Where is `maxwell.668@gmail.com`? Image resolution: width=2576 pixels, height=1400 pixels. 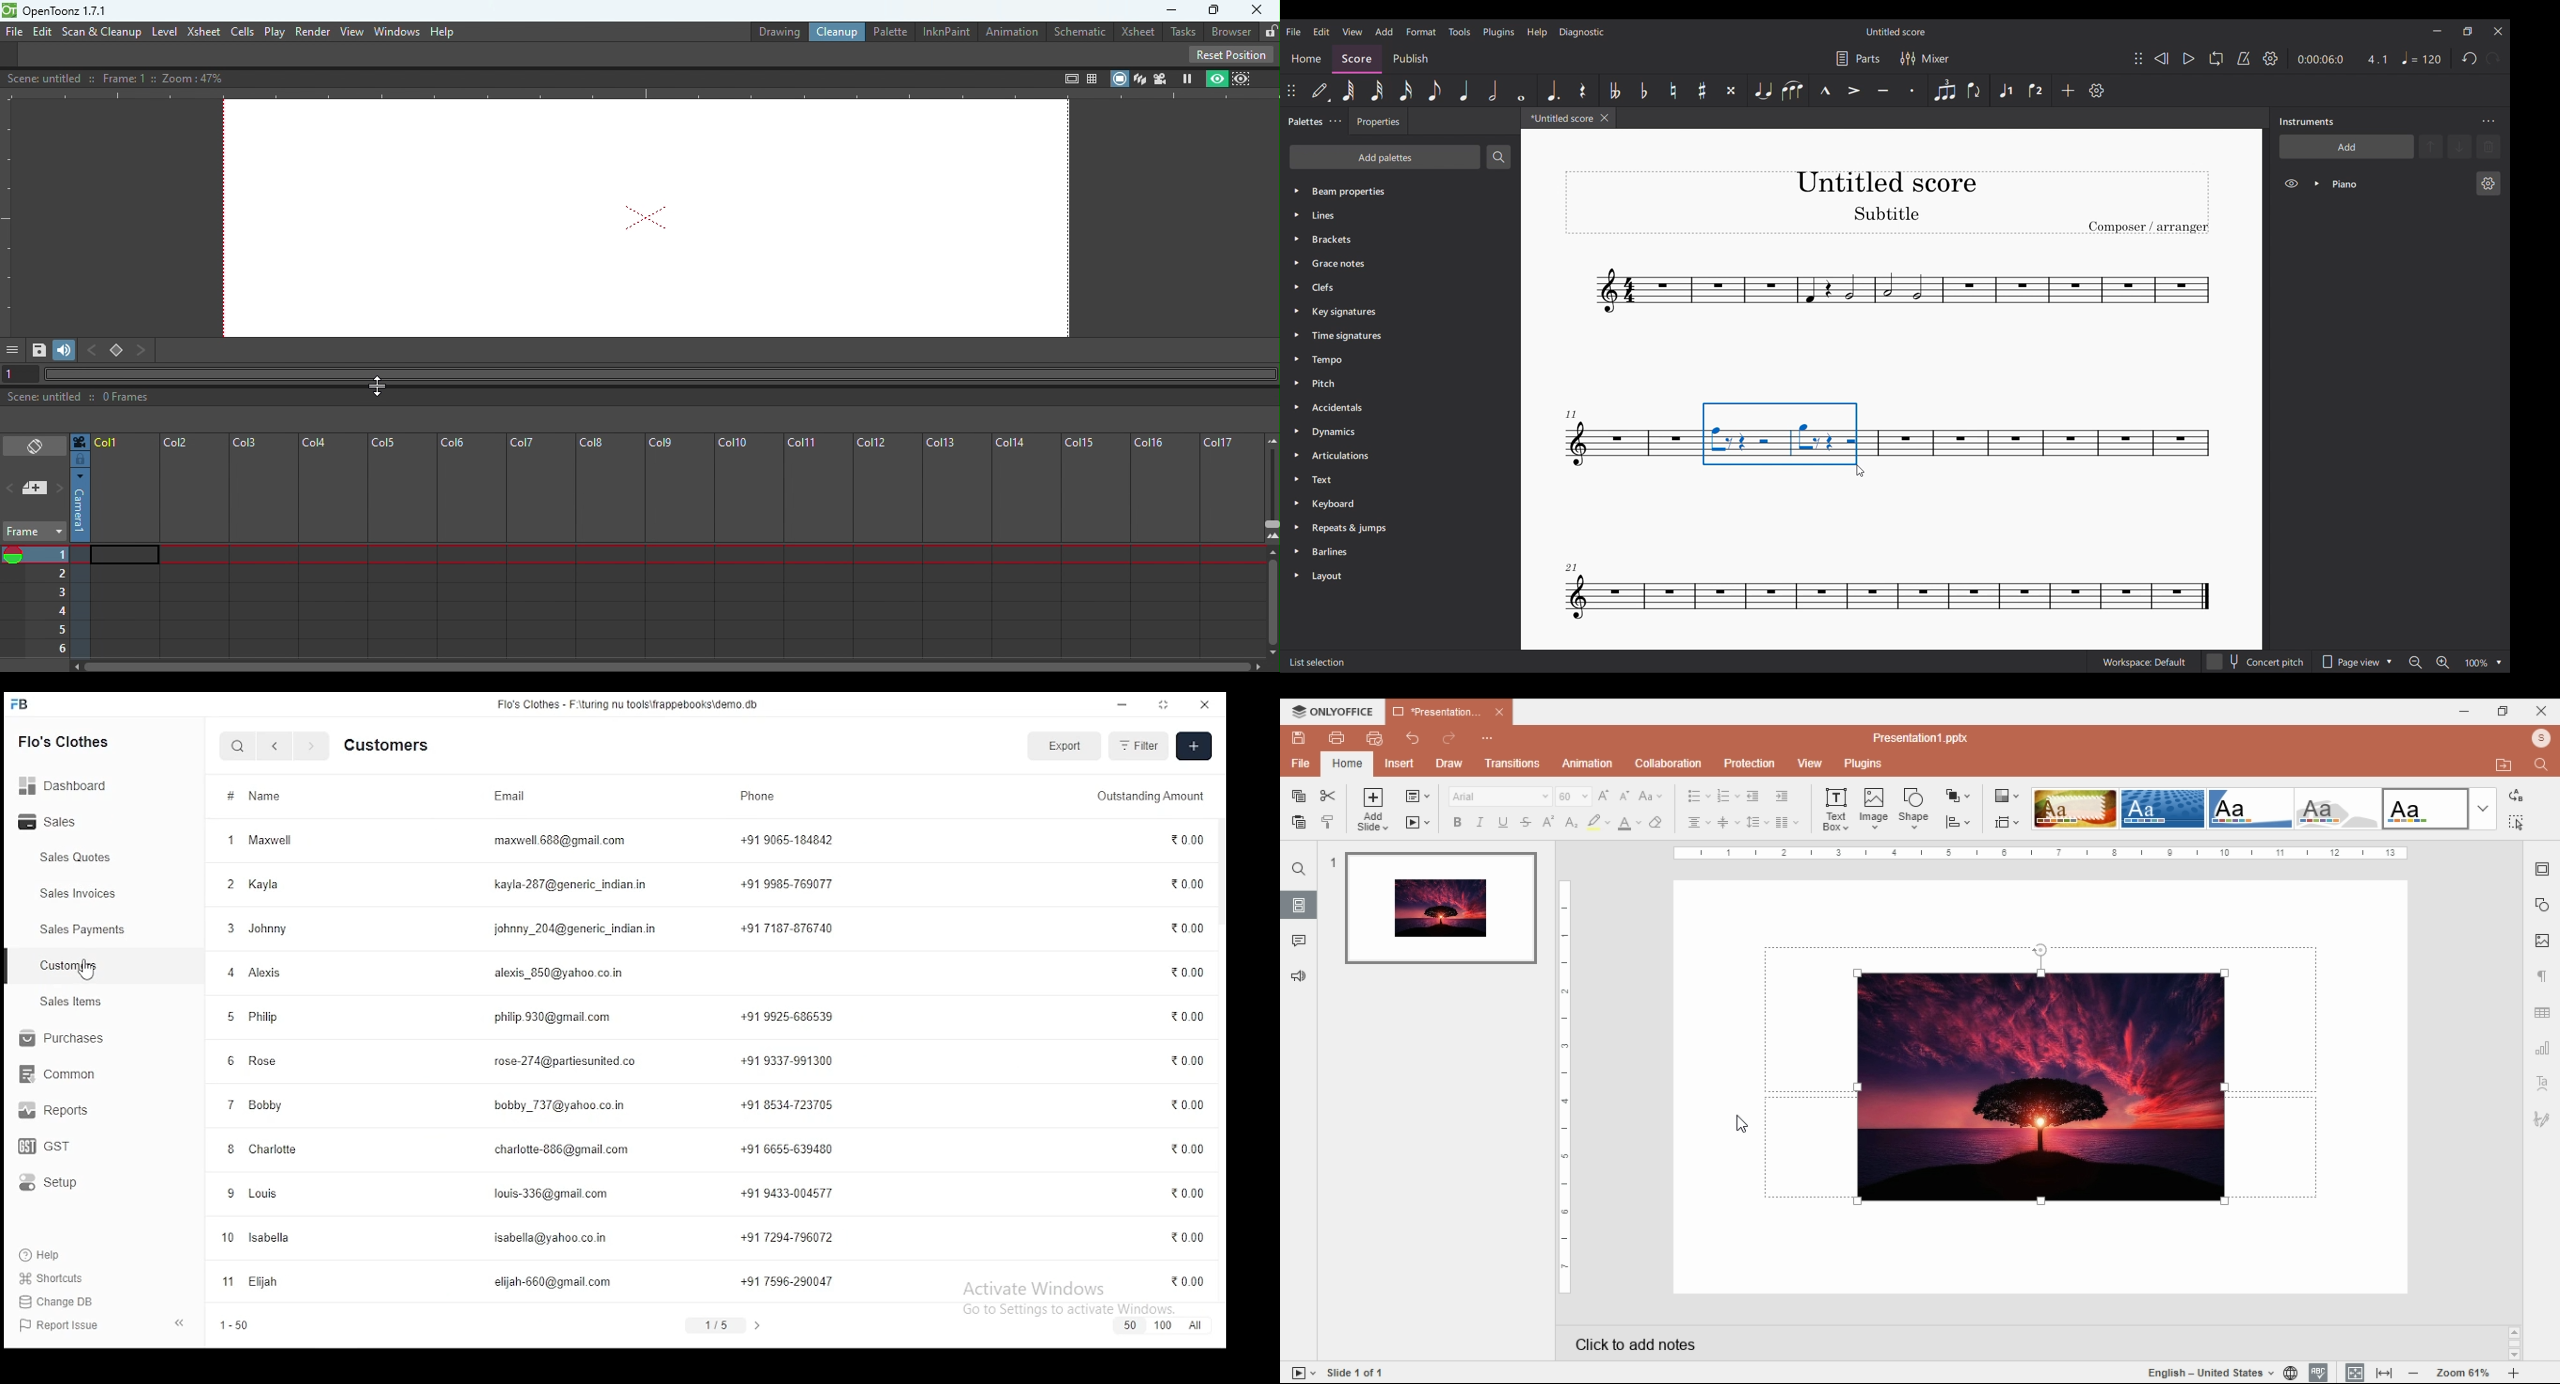
maxwell.668@gmail.com is located at coordinates (561, 840).